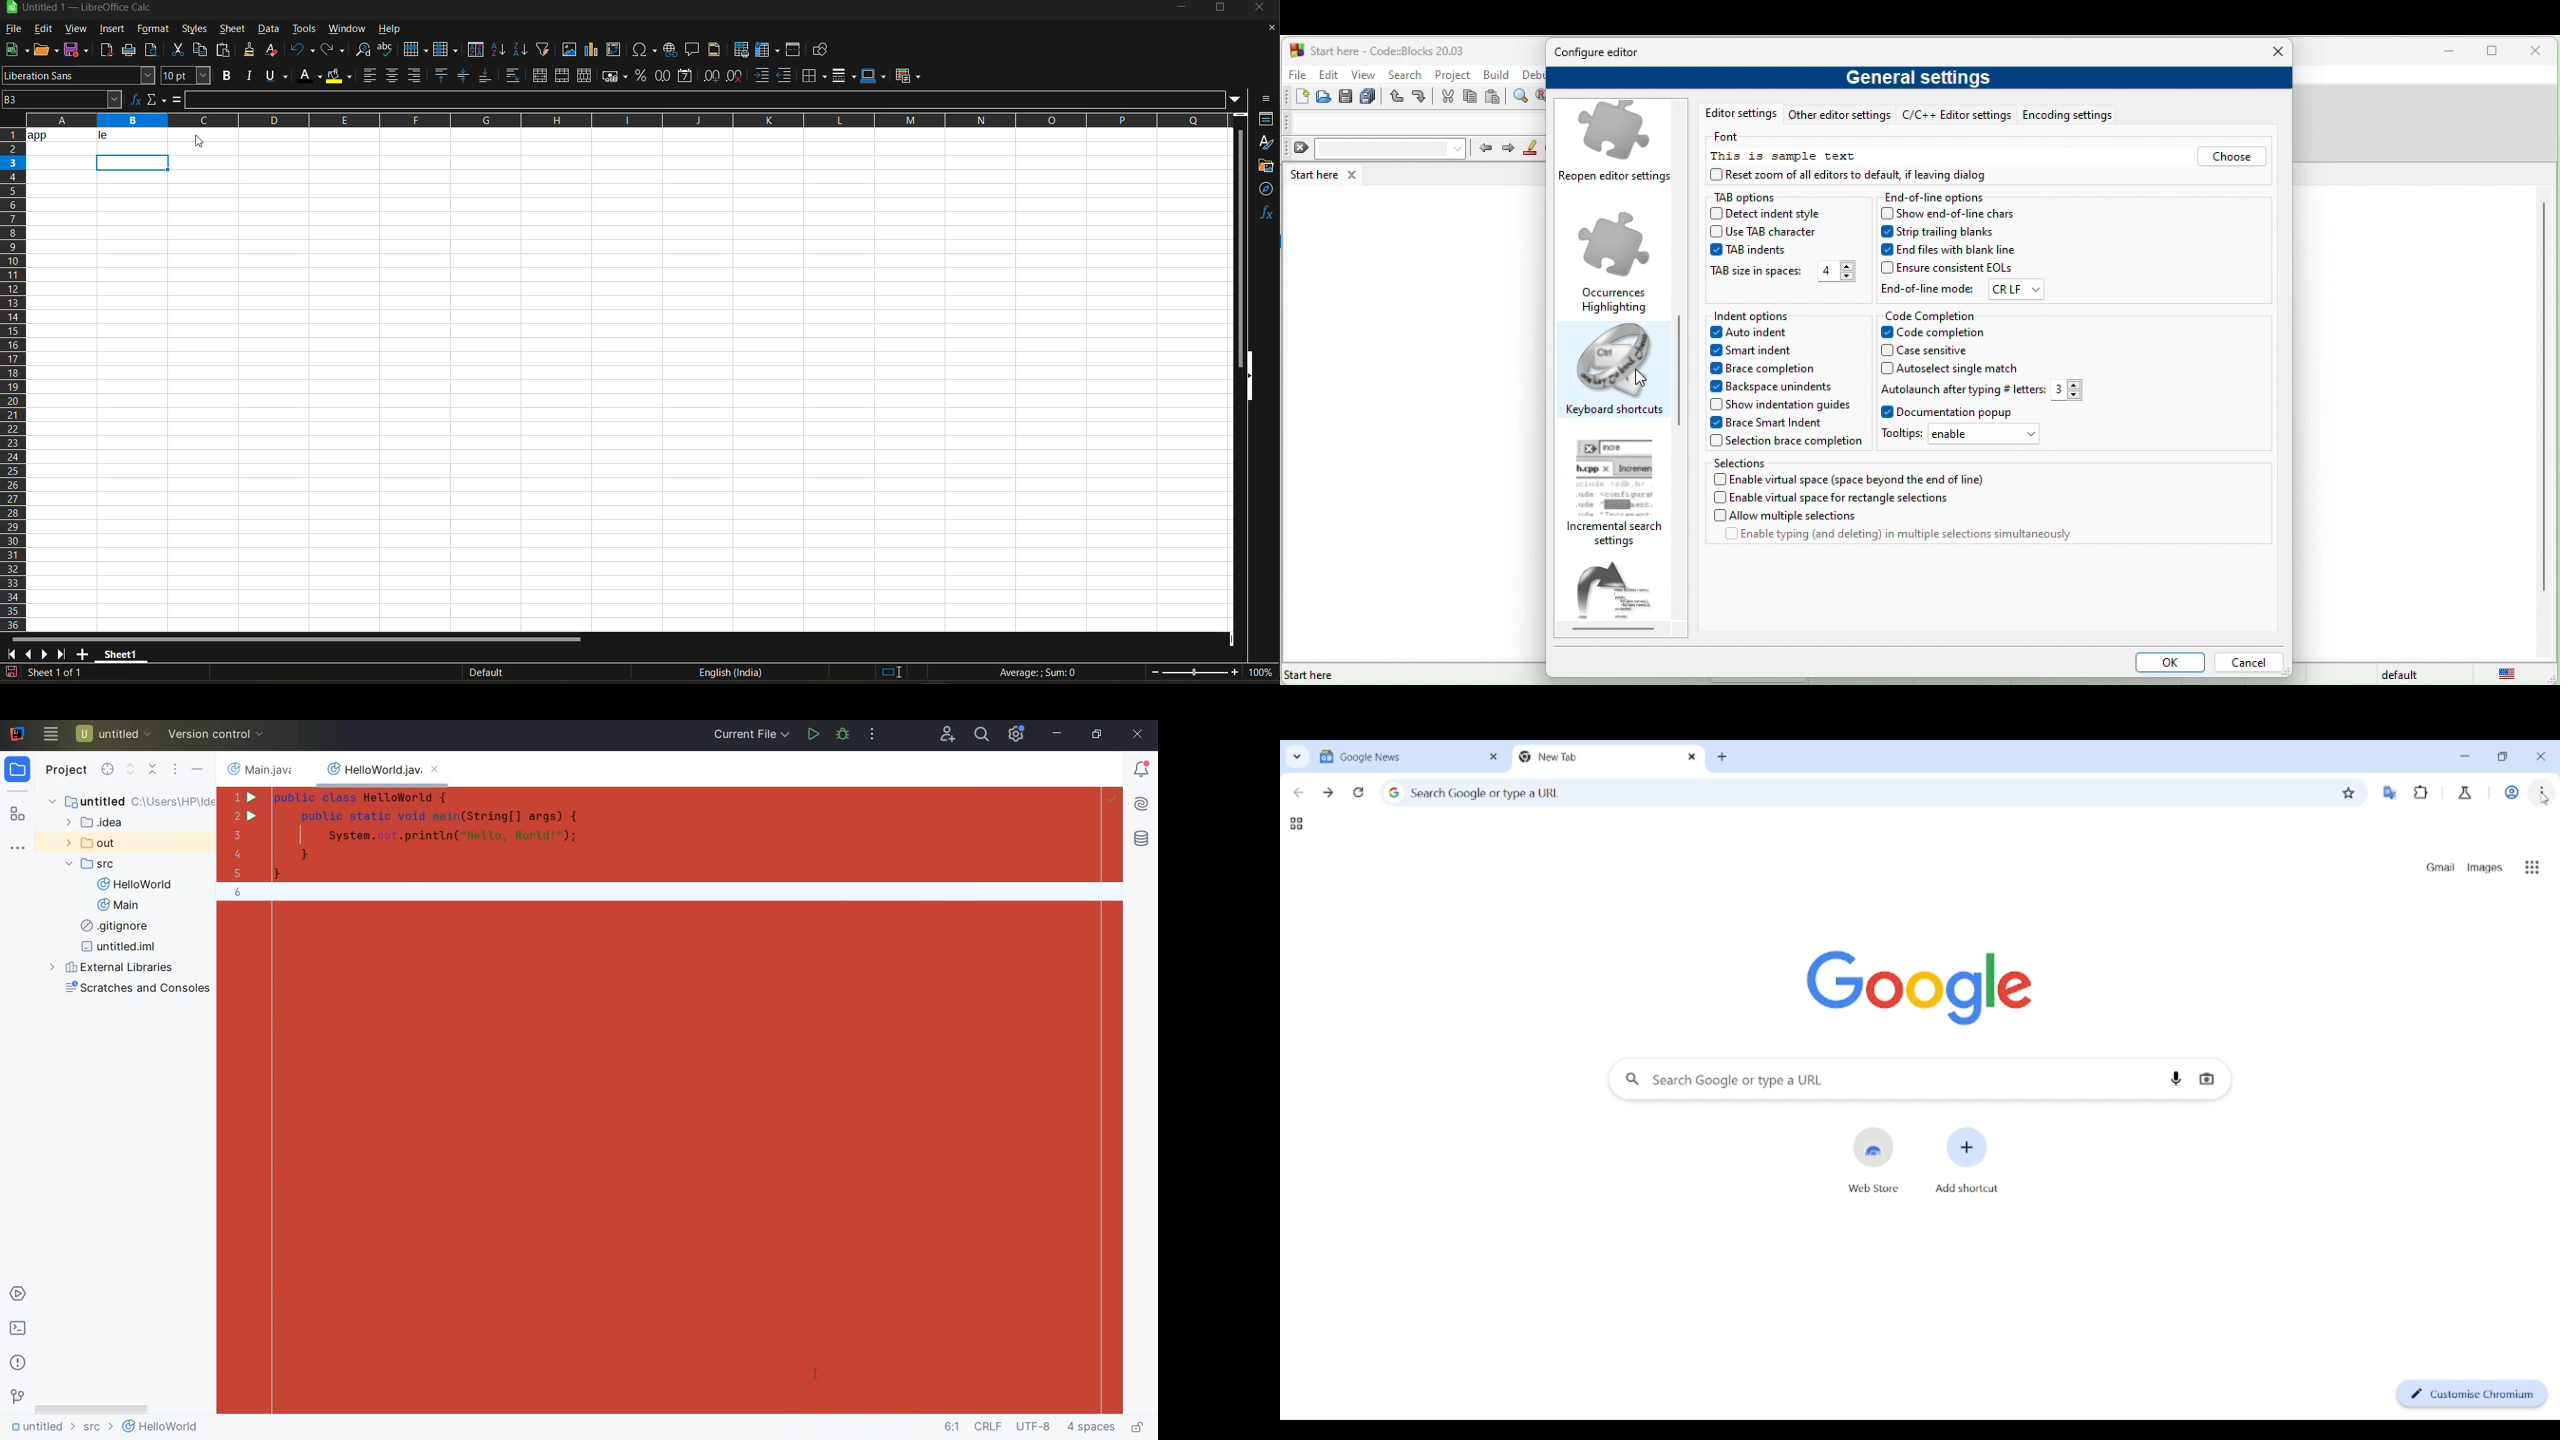  Describe the element at coordinates (1498, 75) in the screenshot. I see `build` at that location.